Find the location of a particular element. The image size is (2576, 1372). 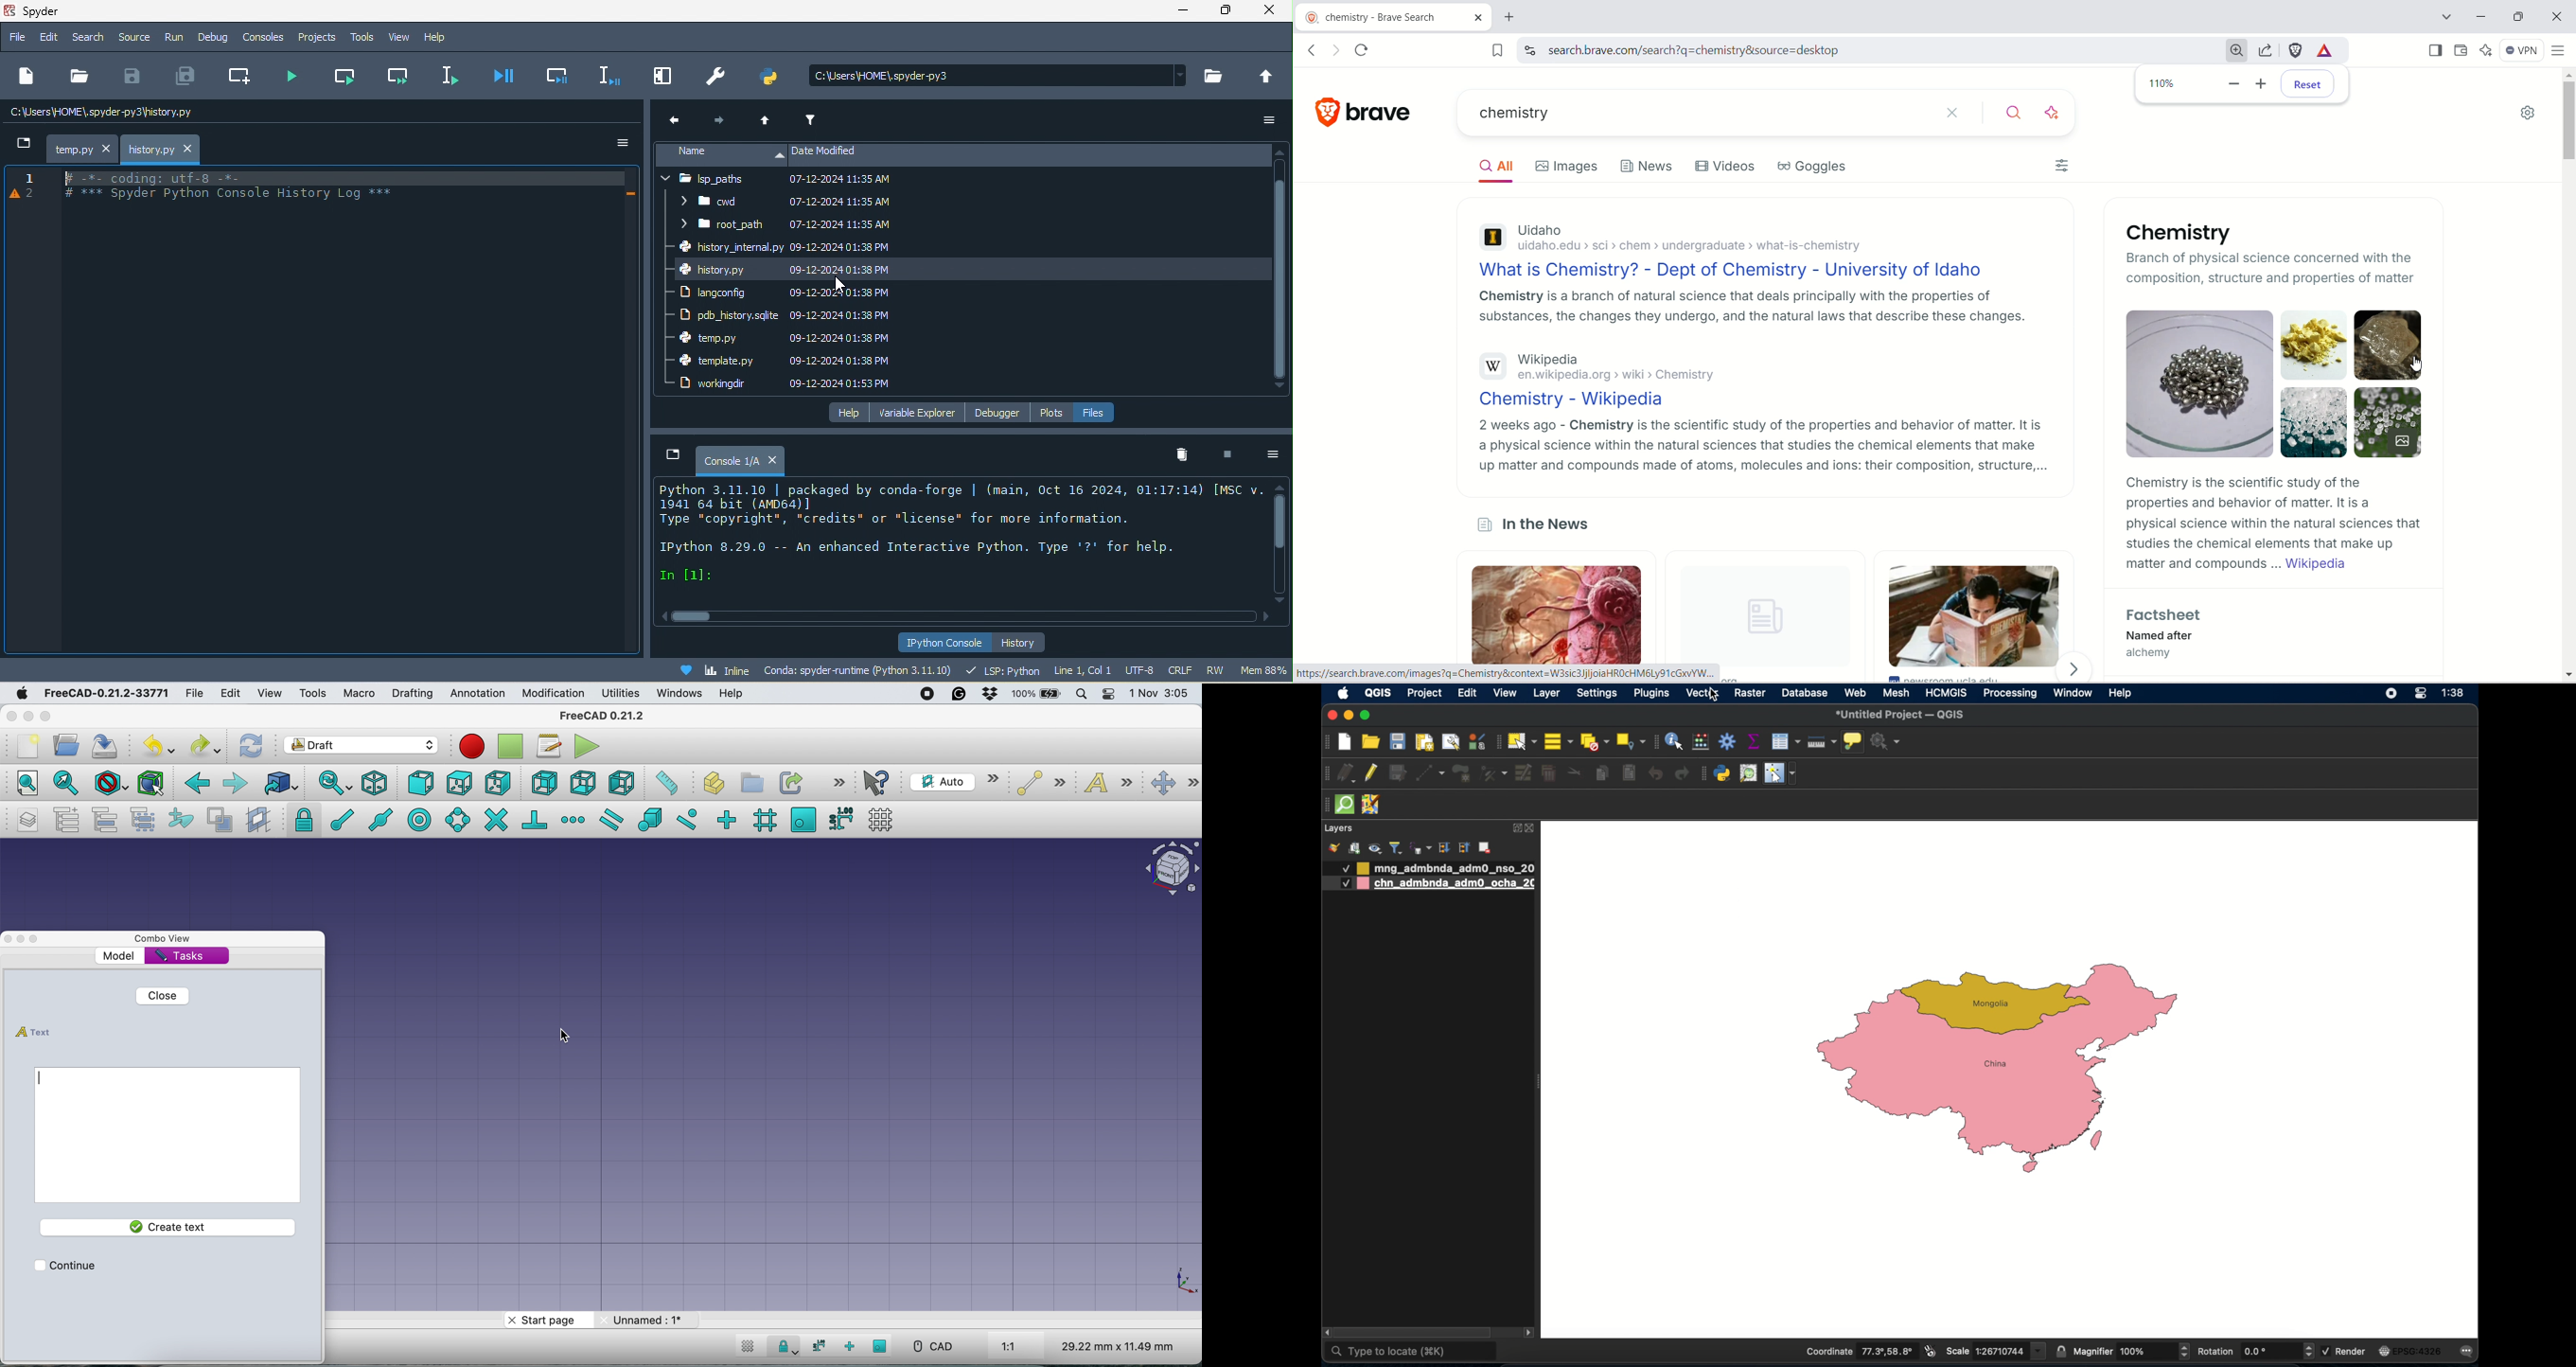

screen recorder is located at coordinates (922, 694).